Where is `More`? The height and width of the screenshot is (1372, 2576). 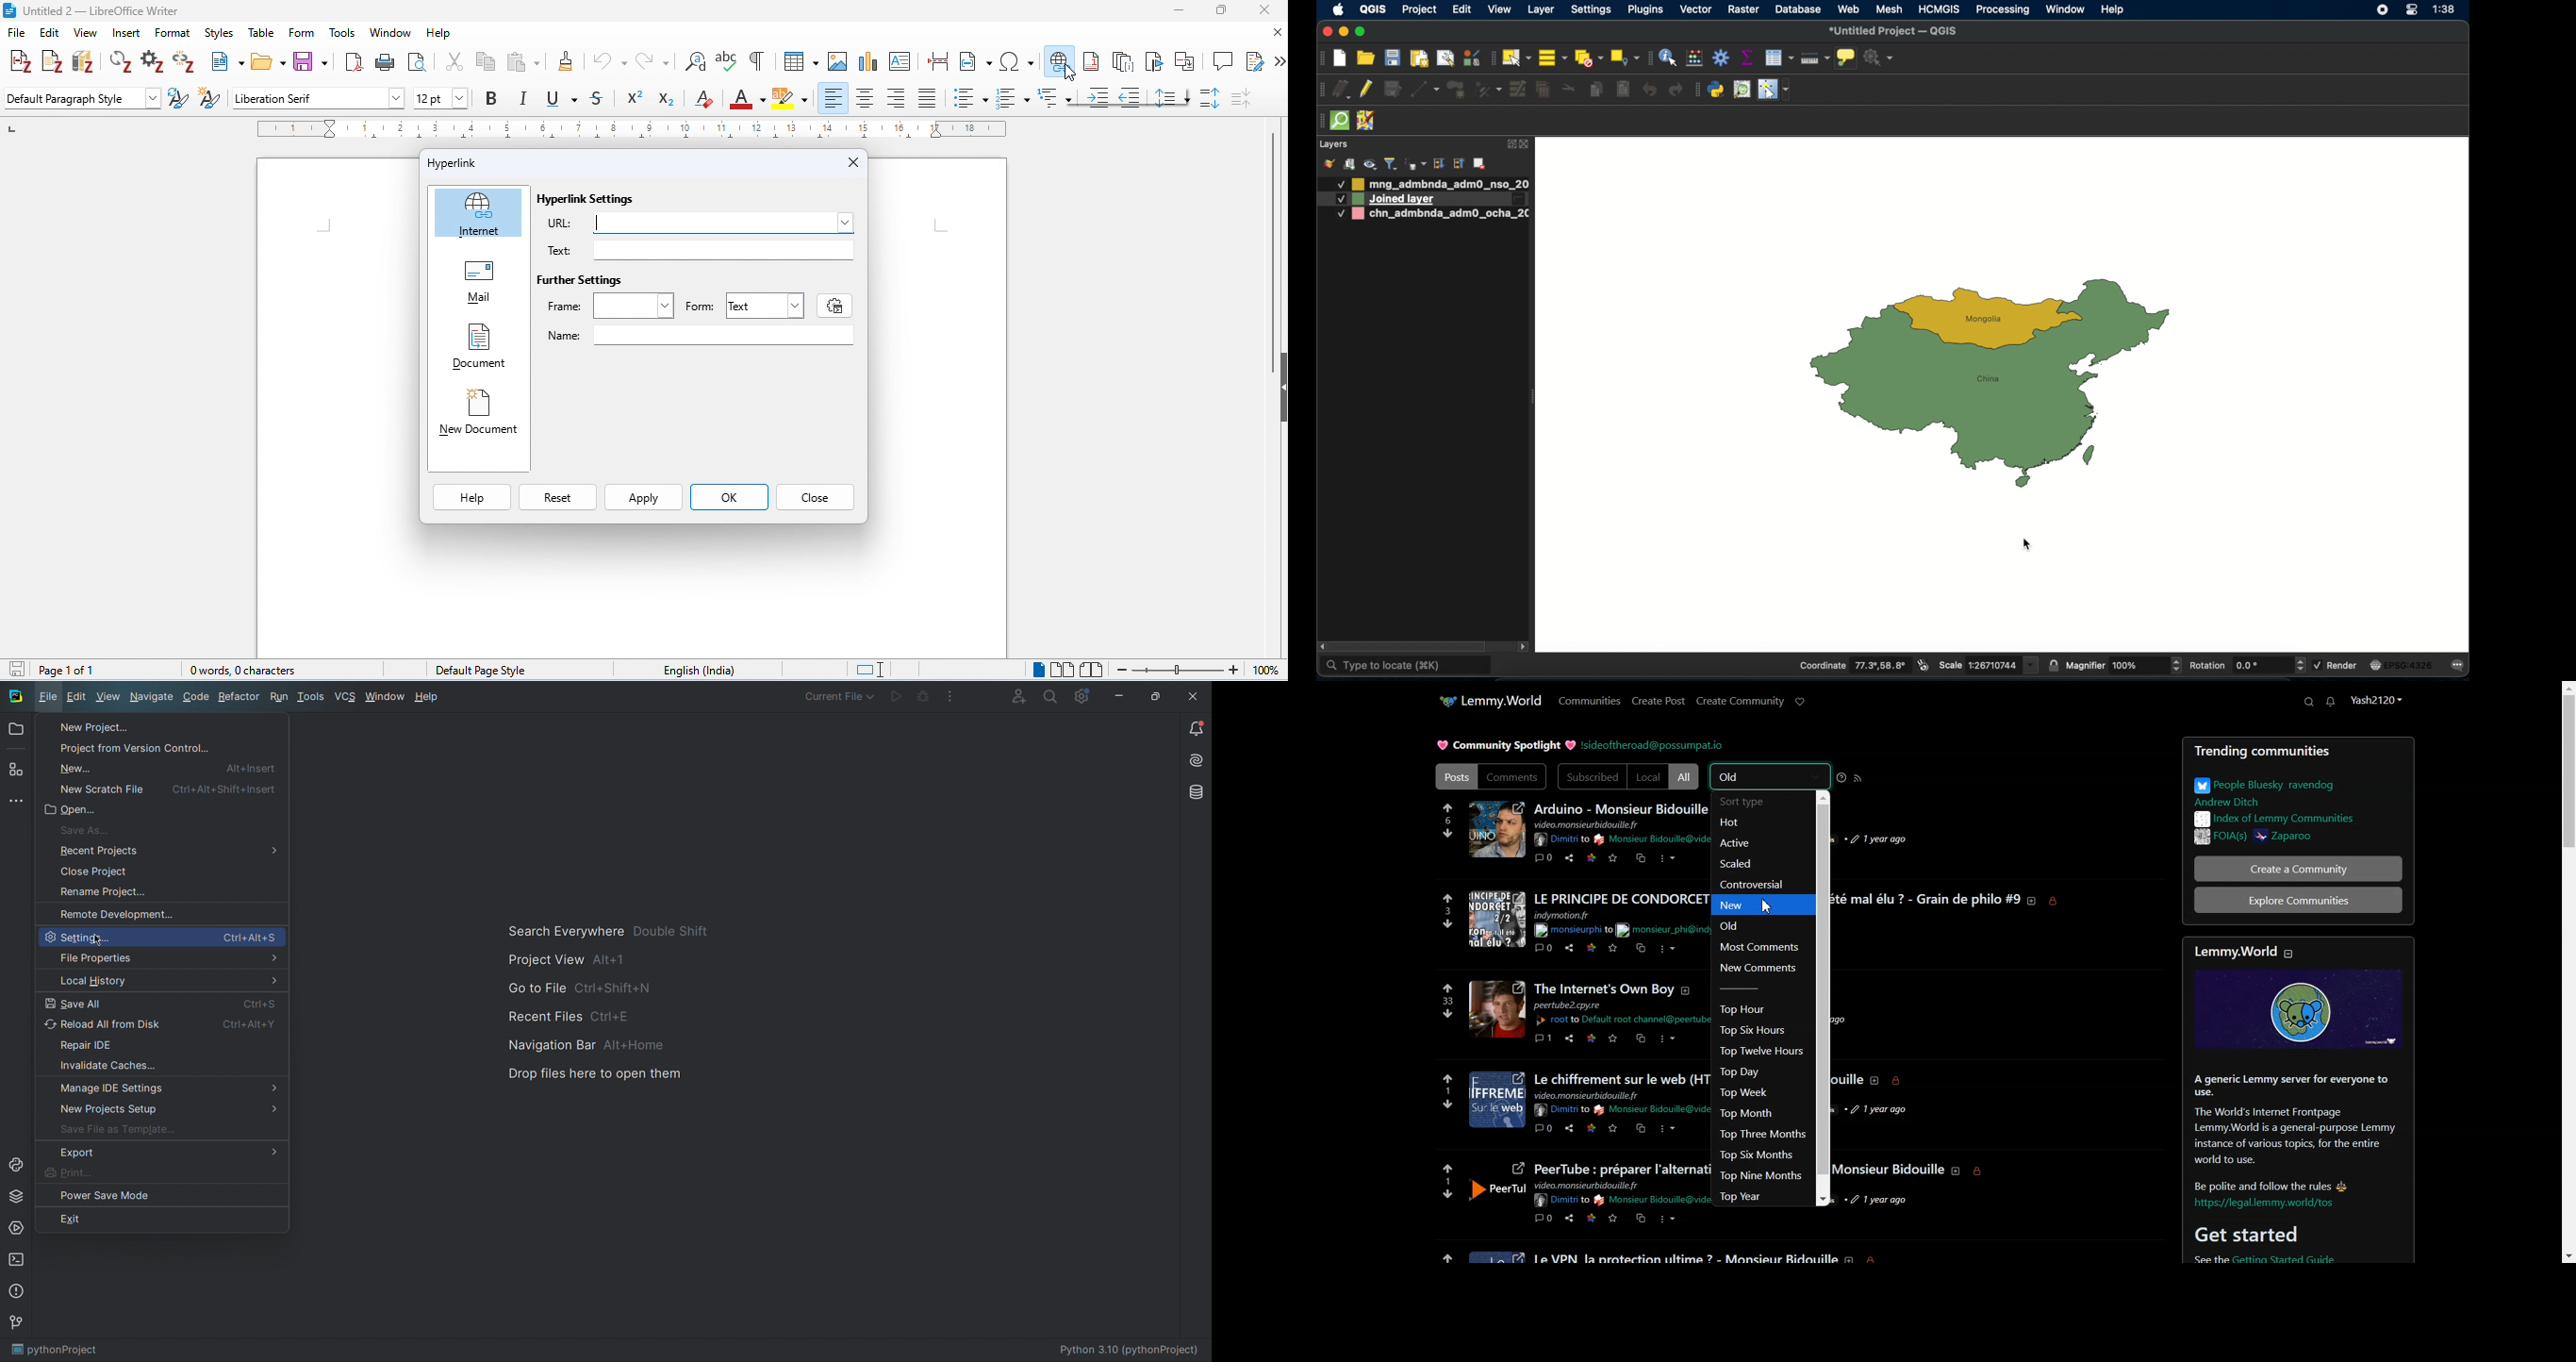 More is located at coordinates (1667, 859).